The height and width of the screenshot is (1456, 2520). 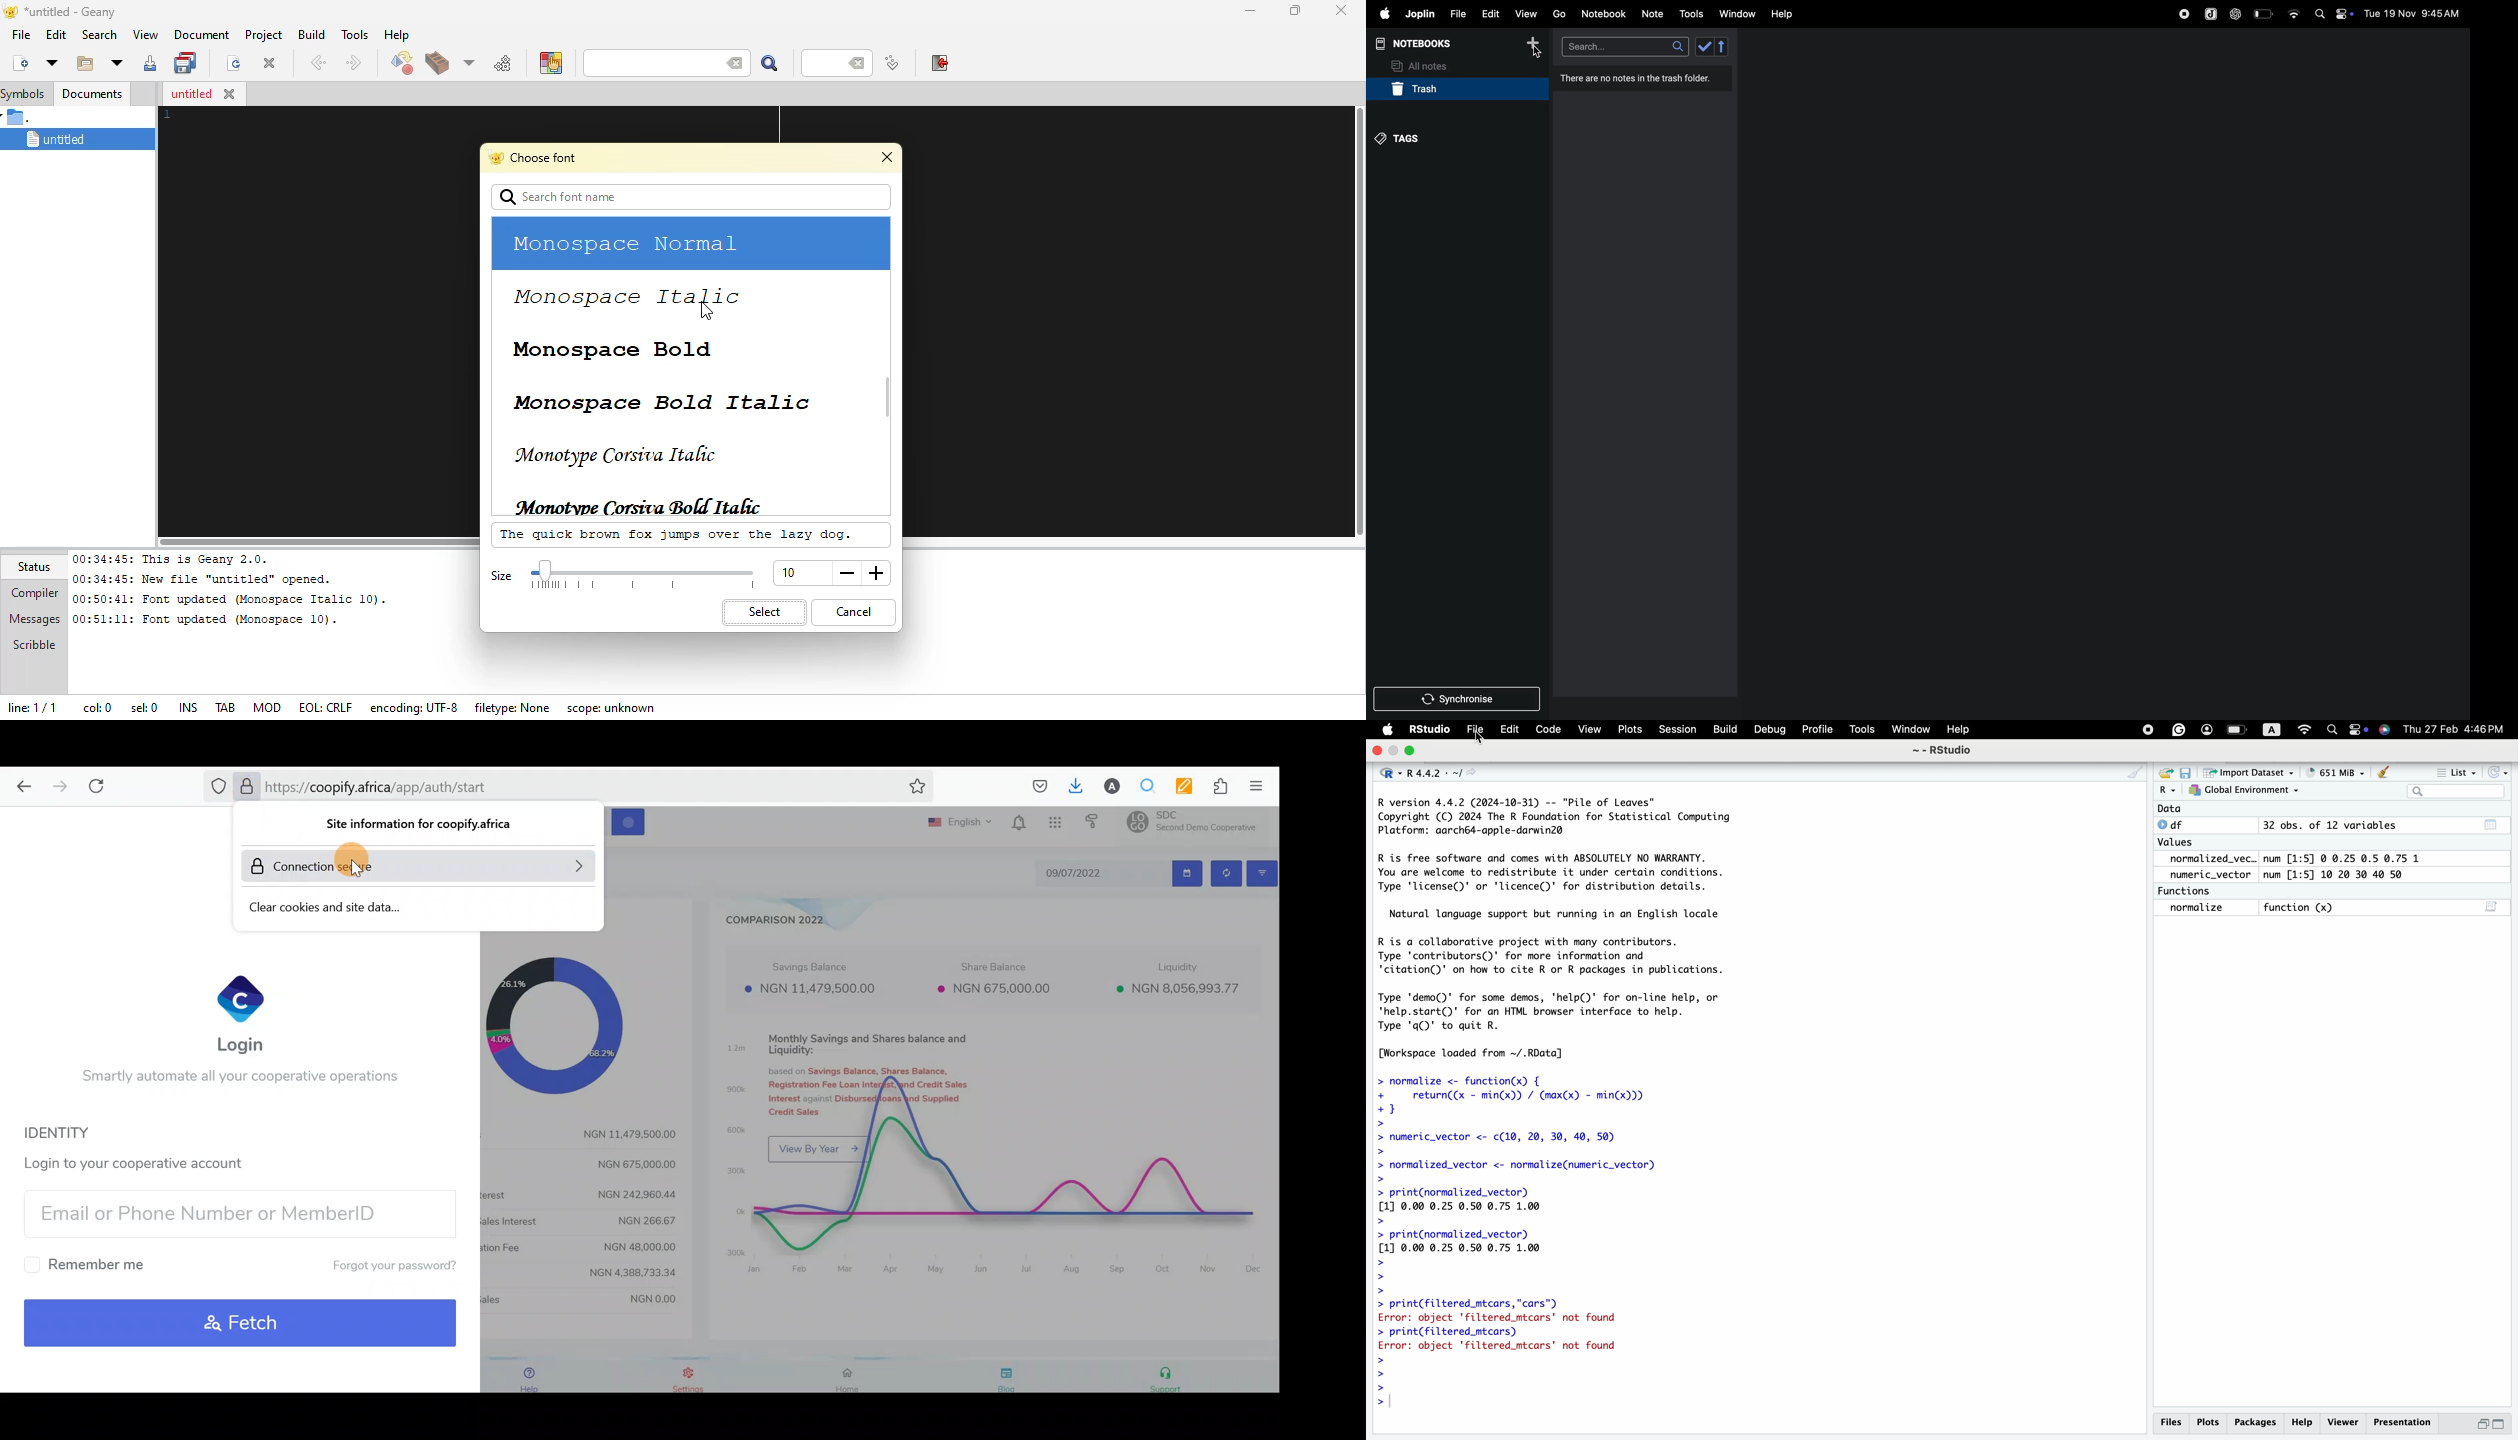 I want to click on normalized_vec.. num [1:5] @ 0.25 0.5 0.75 1, so click(x=2298, y=858).